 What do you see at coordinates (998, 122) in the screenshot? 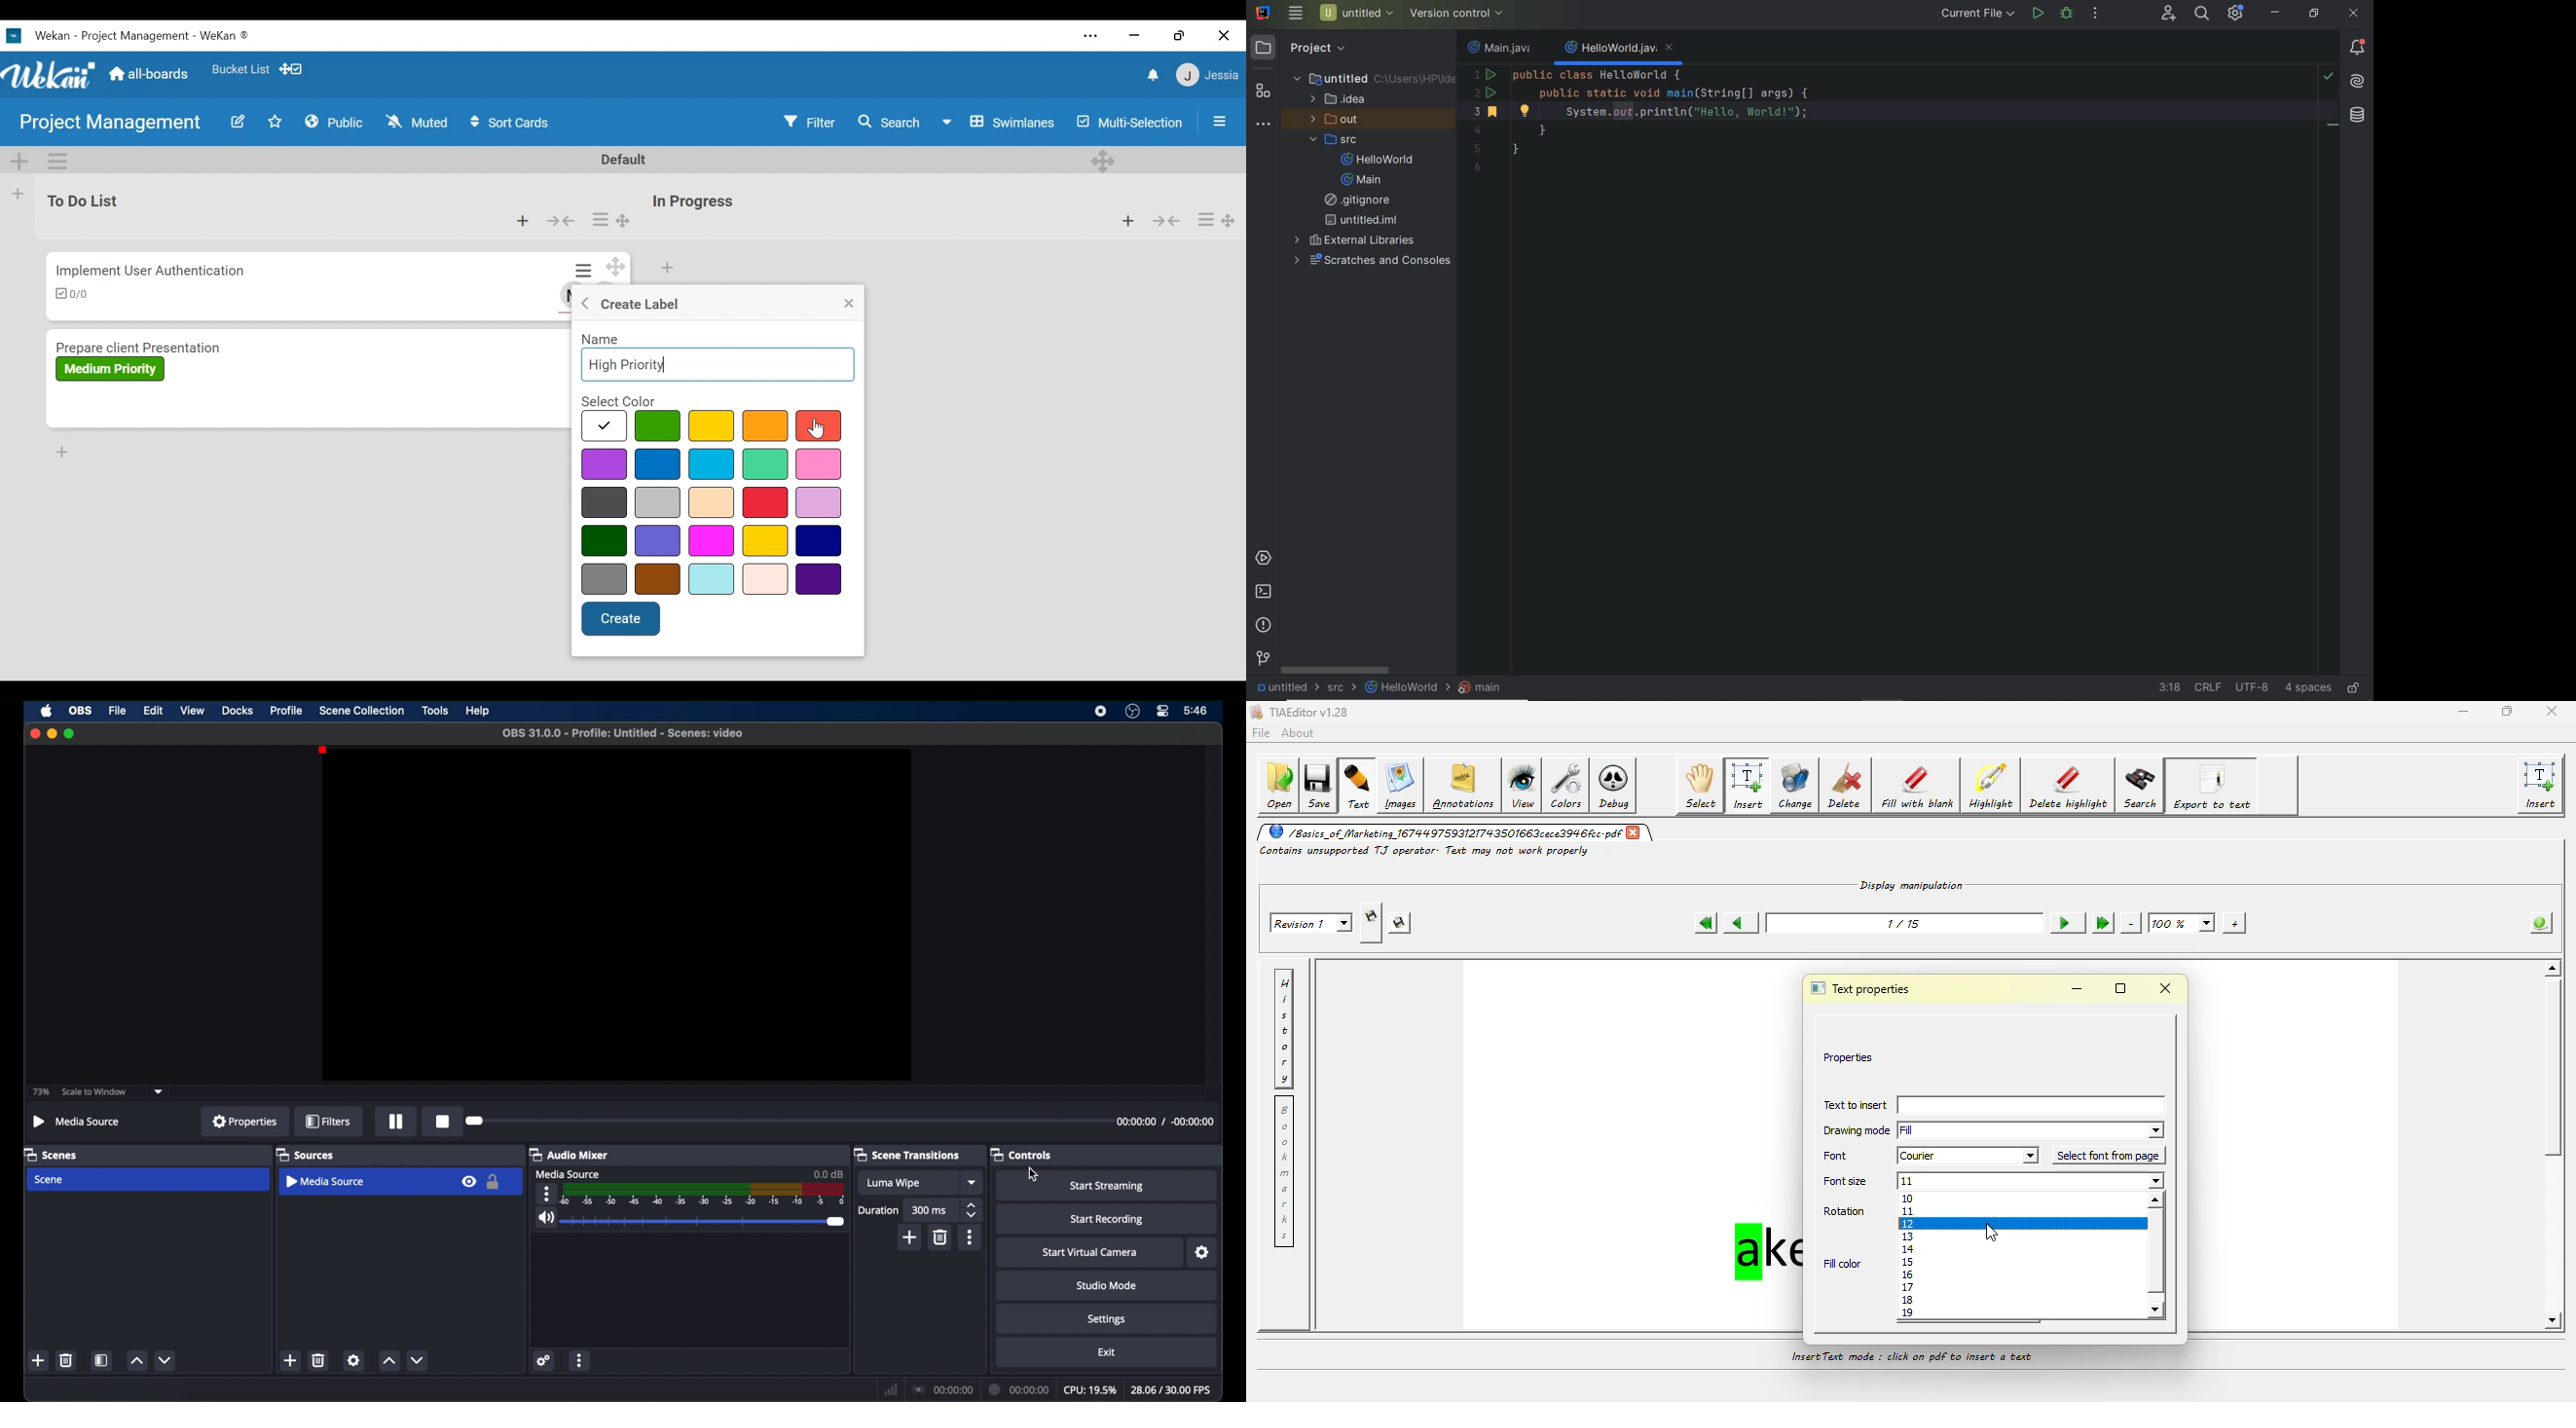
I see `Board View` at bounding box center [998, 122].